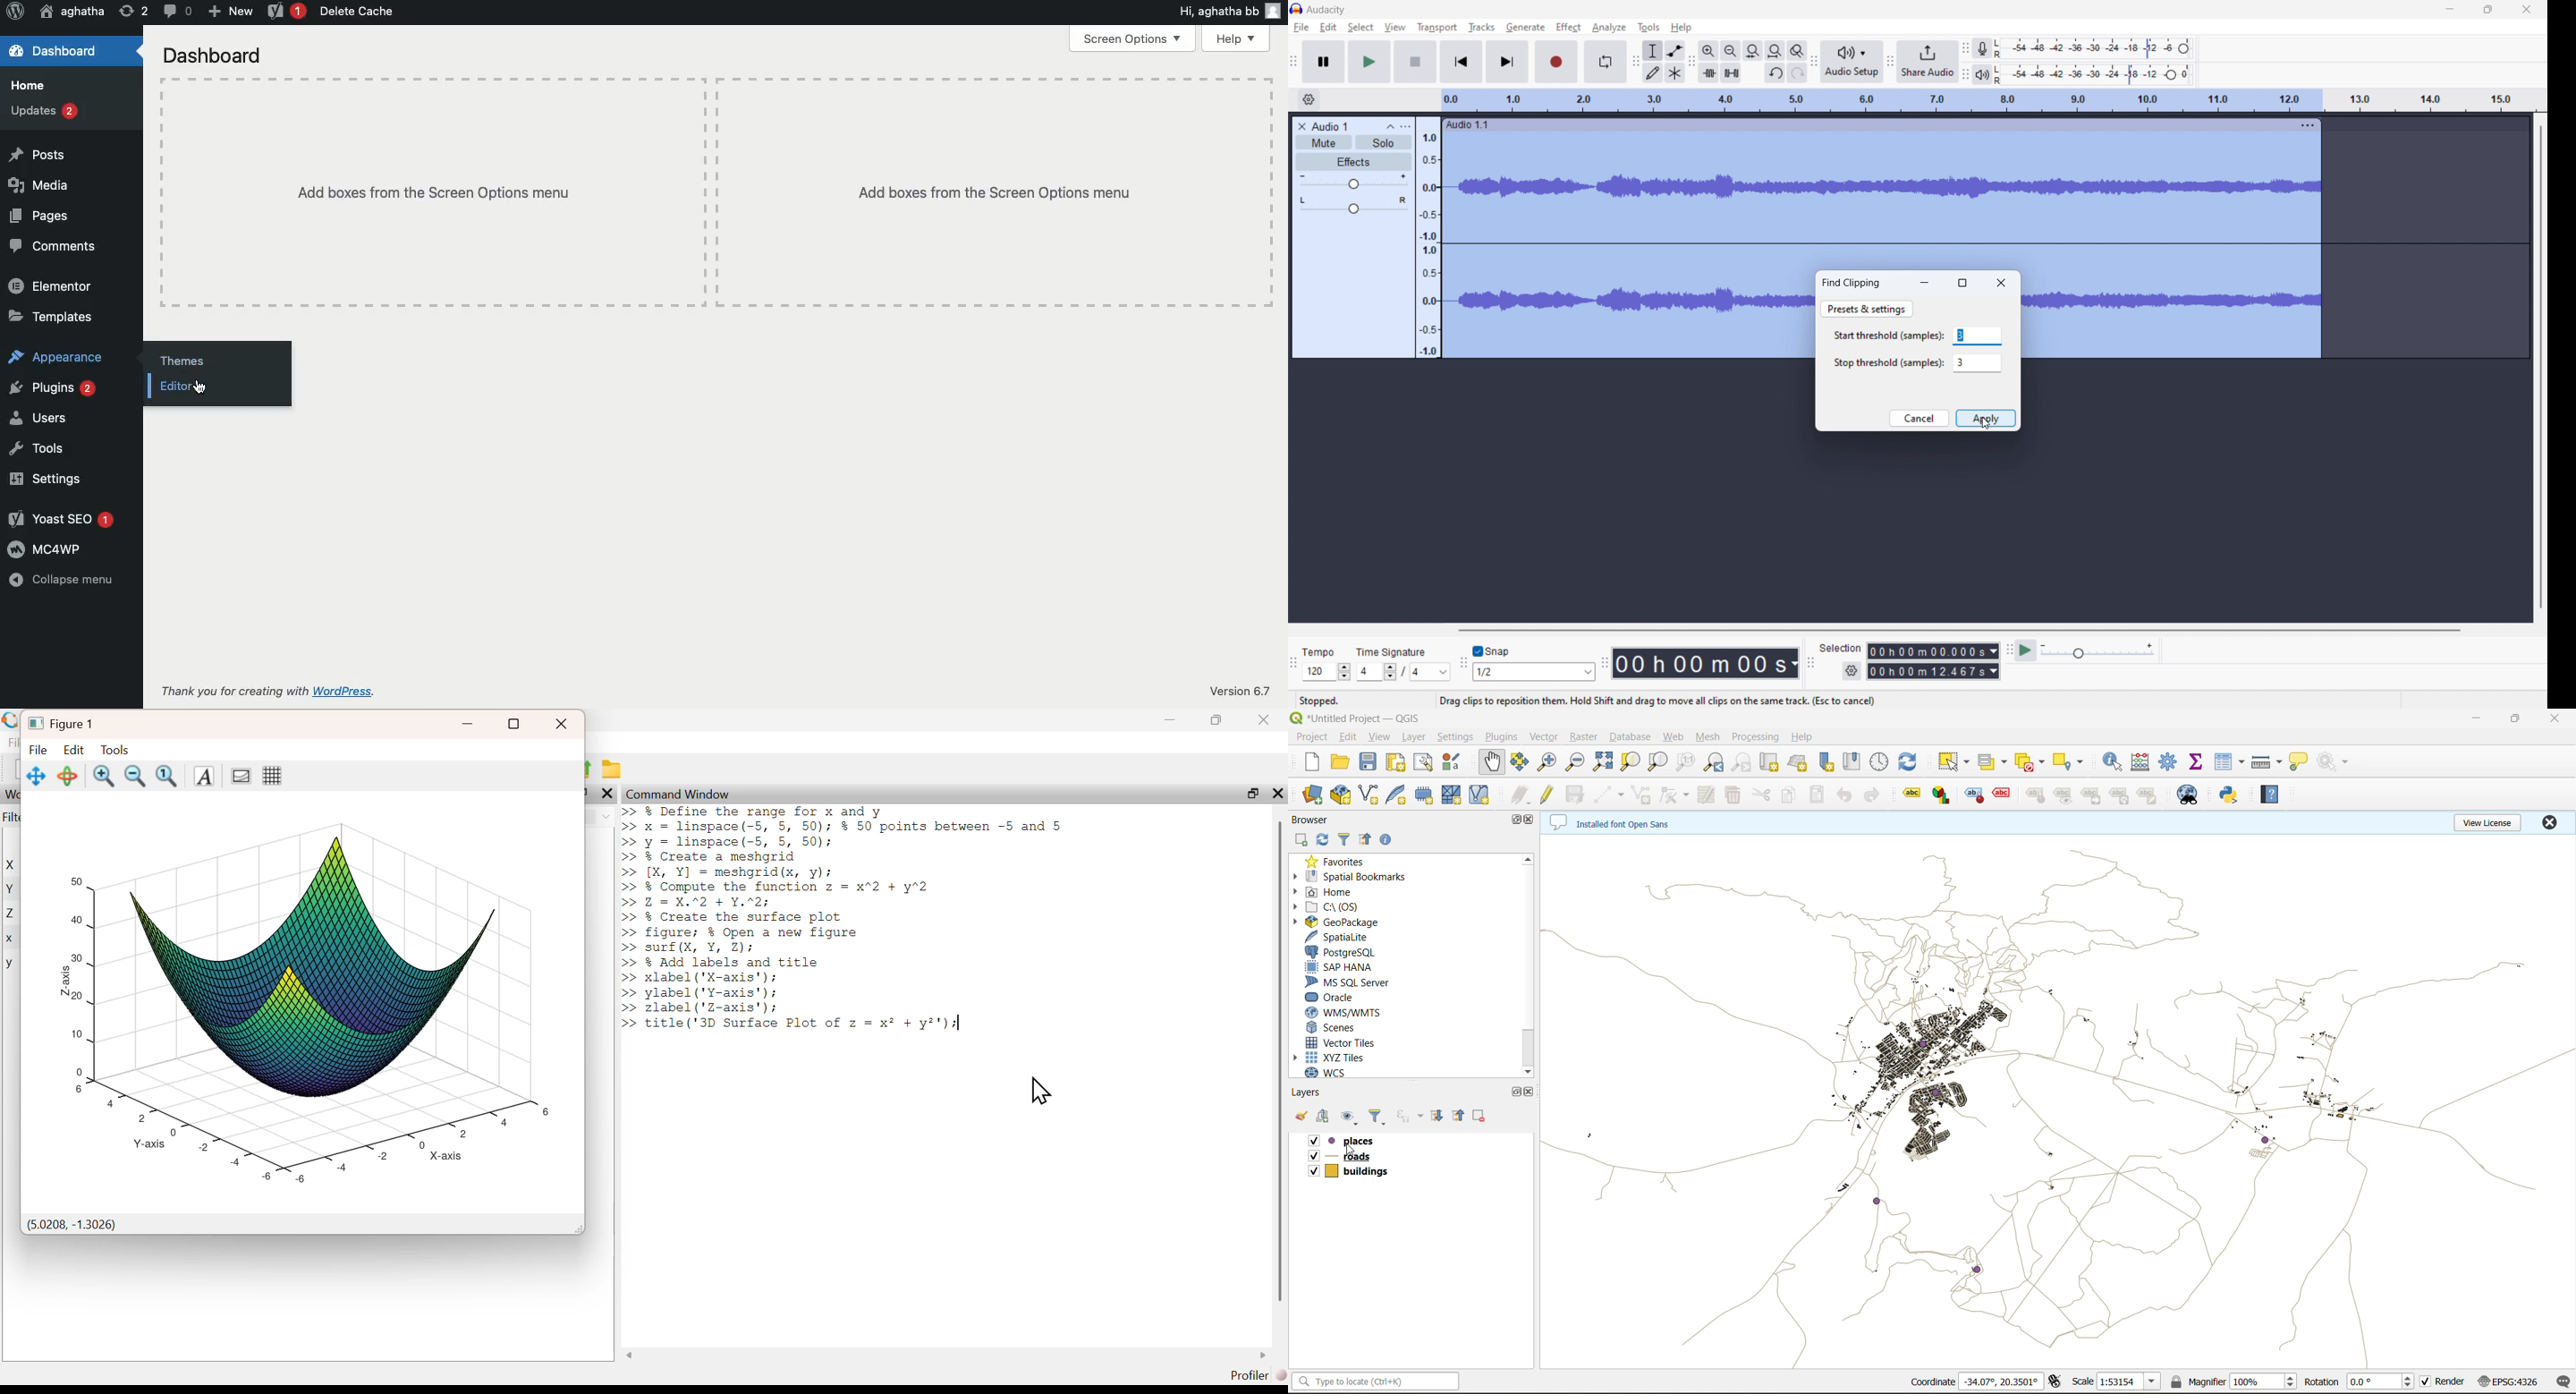  I want to click on refresh, so click(1322, 840).